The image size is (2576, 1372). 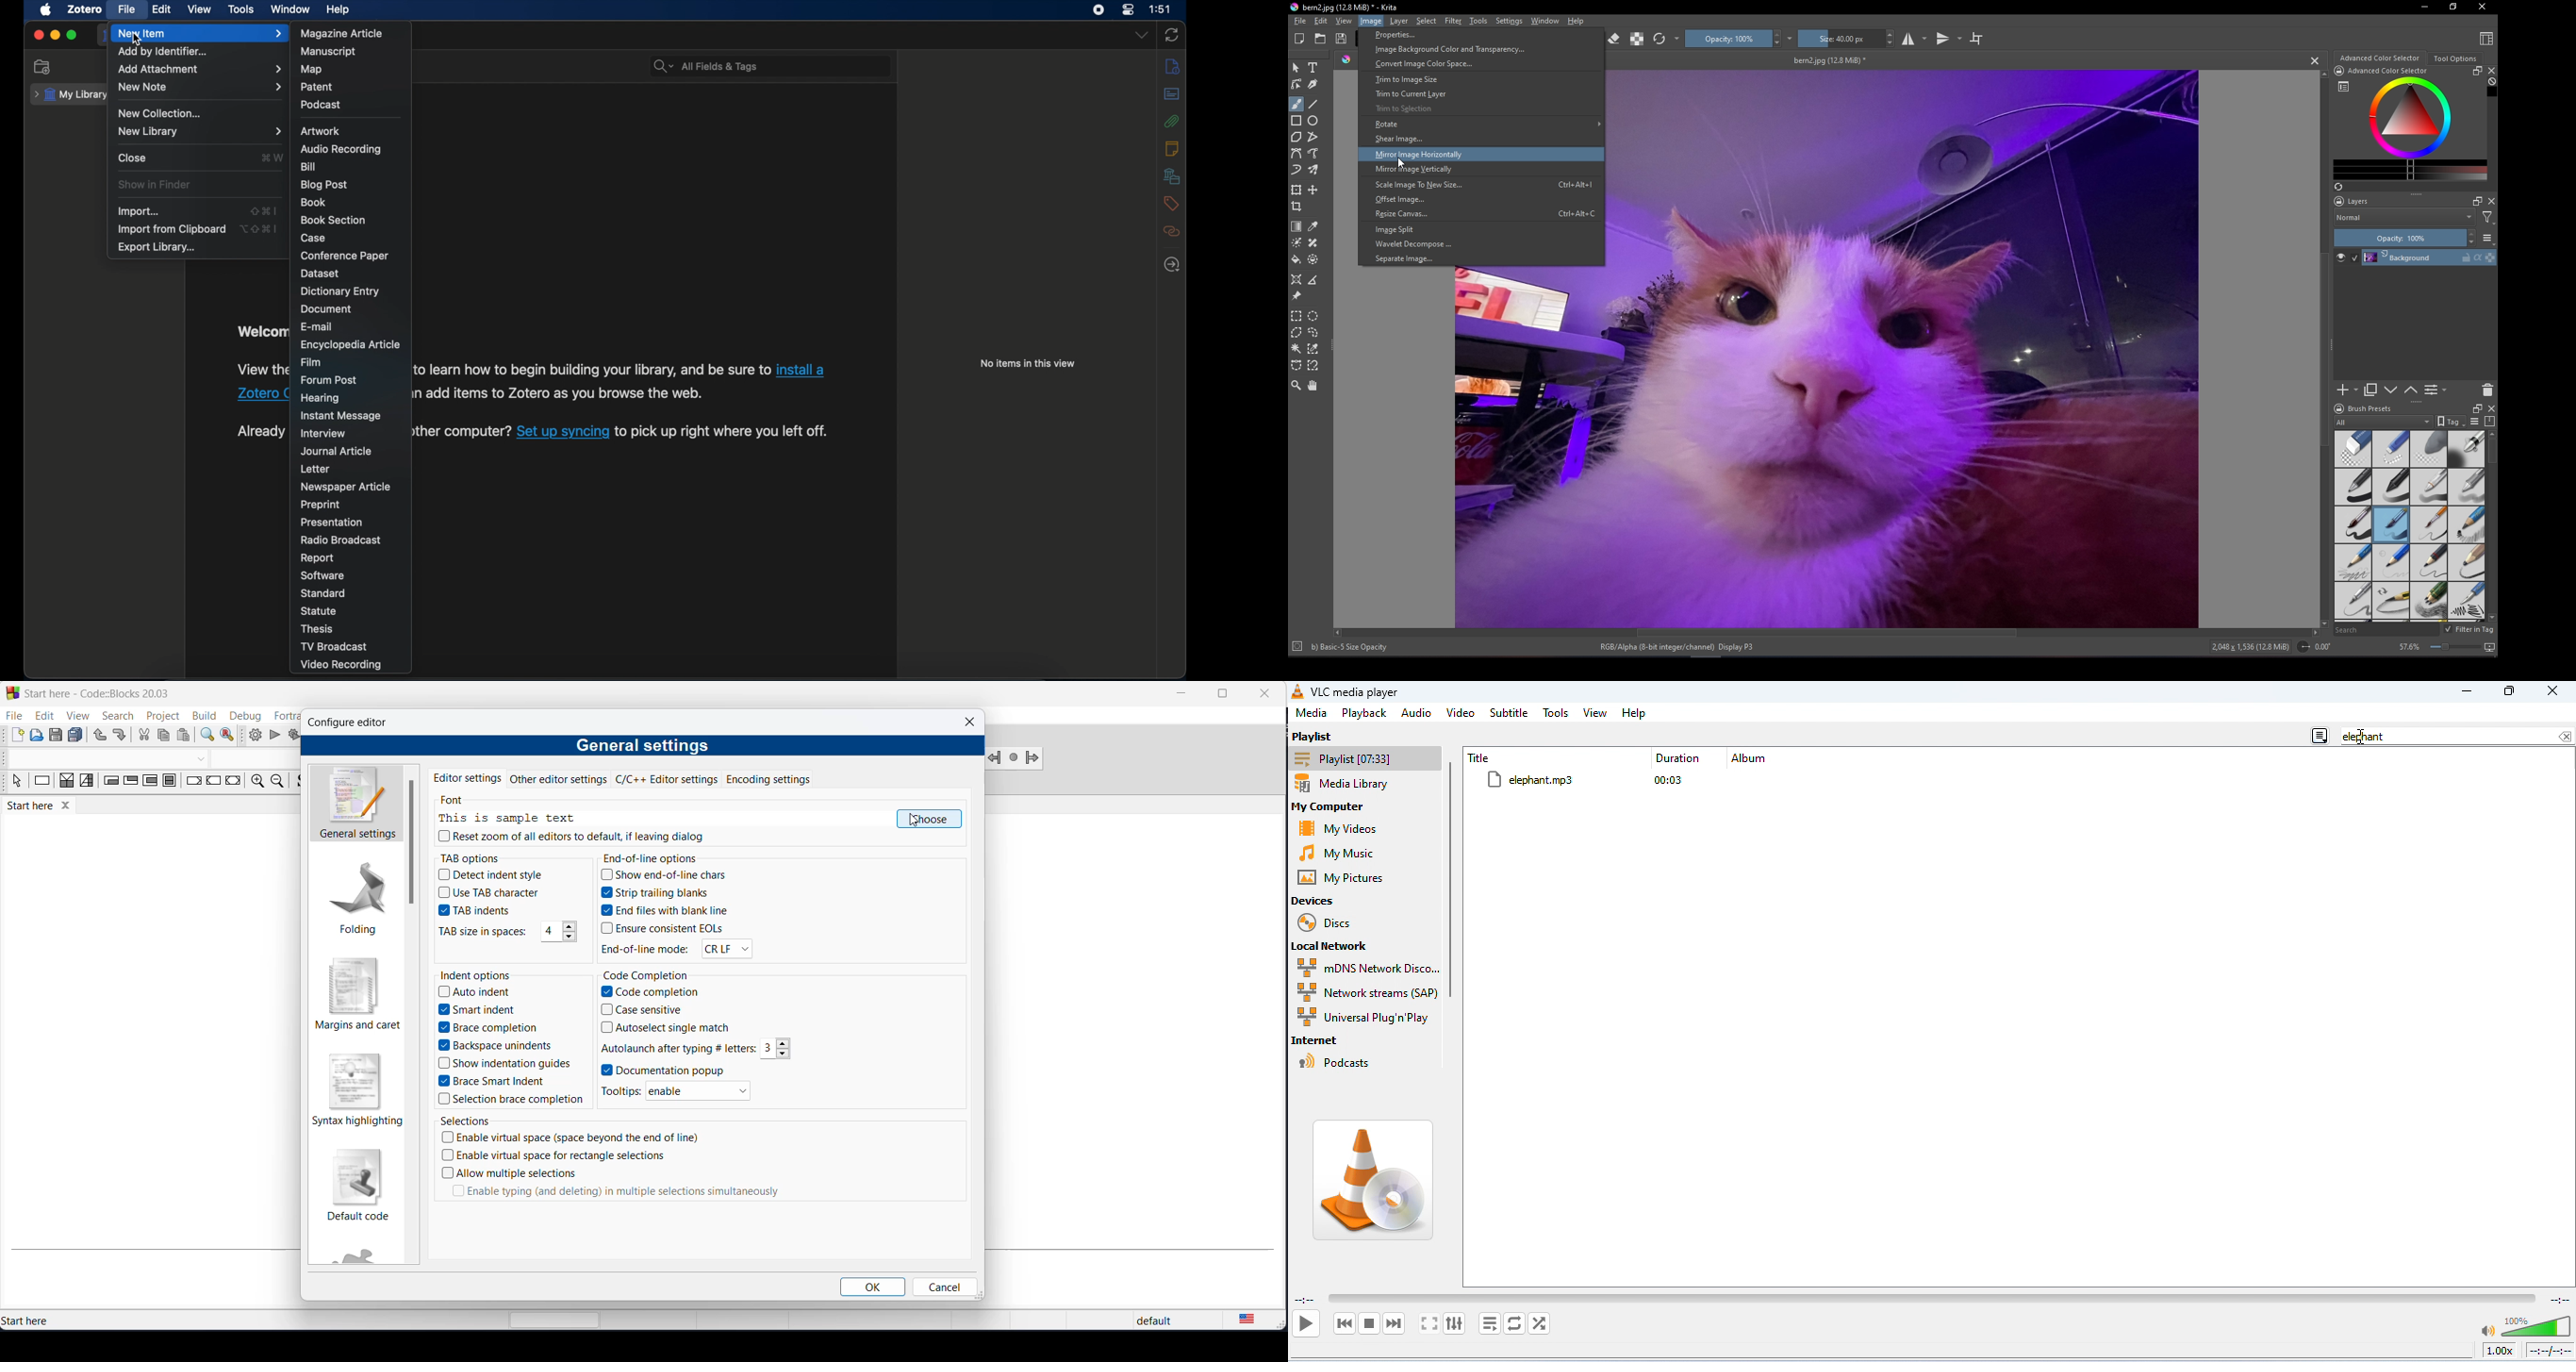 I want to click on click to toggle between elapsed time / remaining time, so click(x=2549, y=1351).